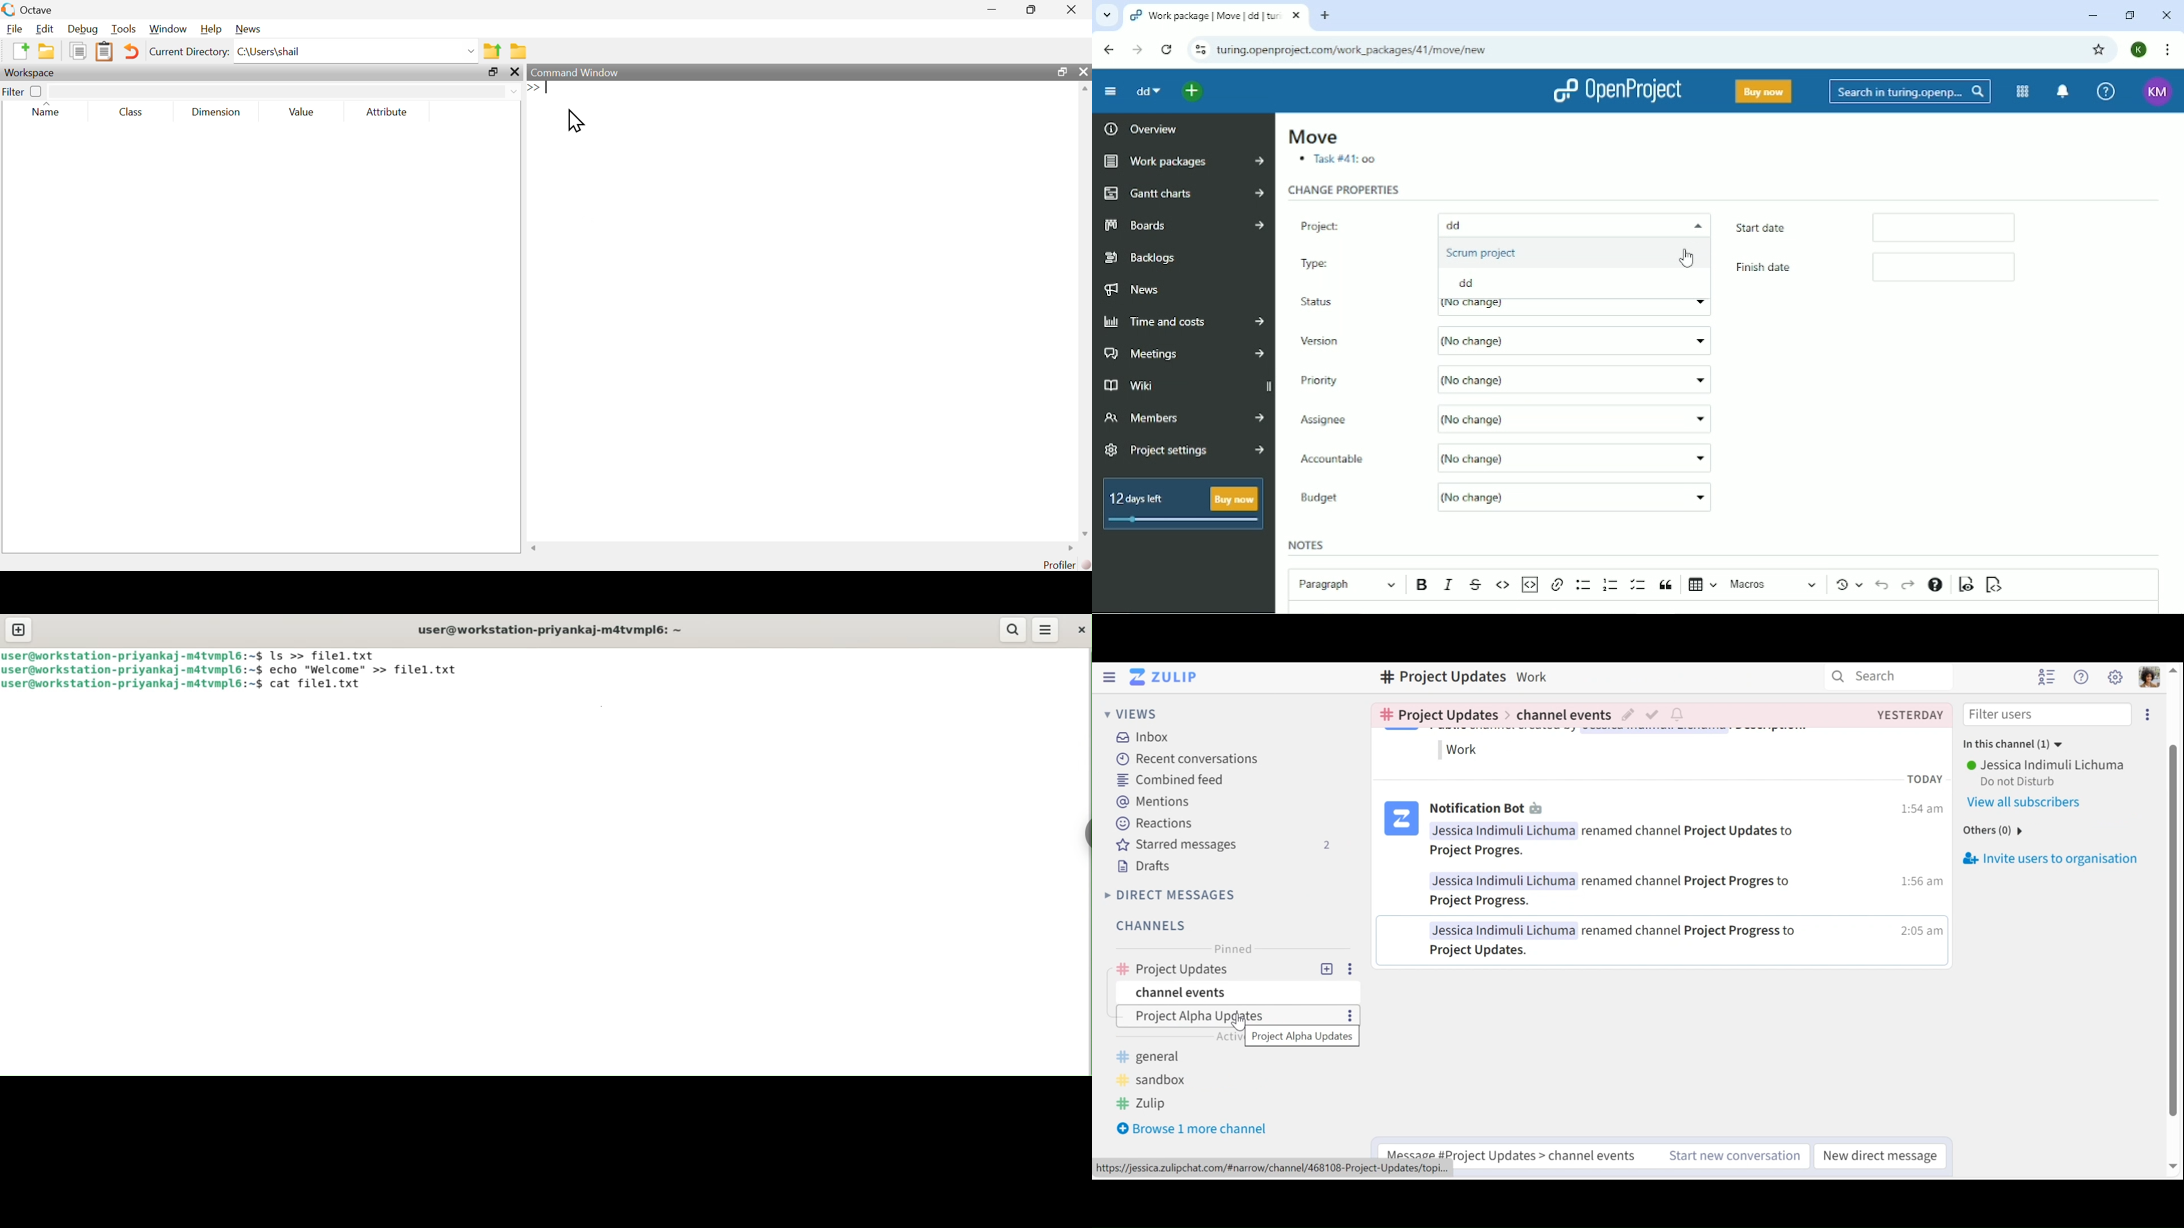  What do you see at coordinates (1325, 15) in the screenshot?
I see `New tab` at bounding box center [1325, 15].